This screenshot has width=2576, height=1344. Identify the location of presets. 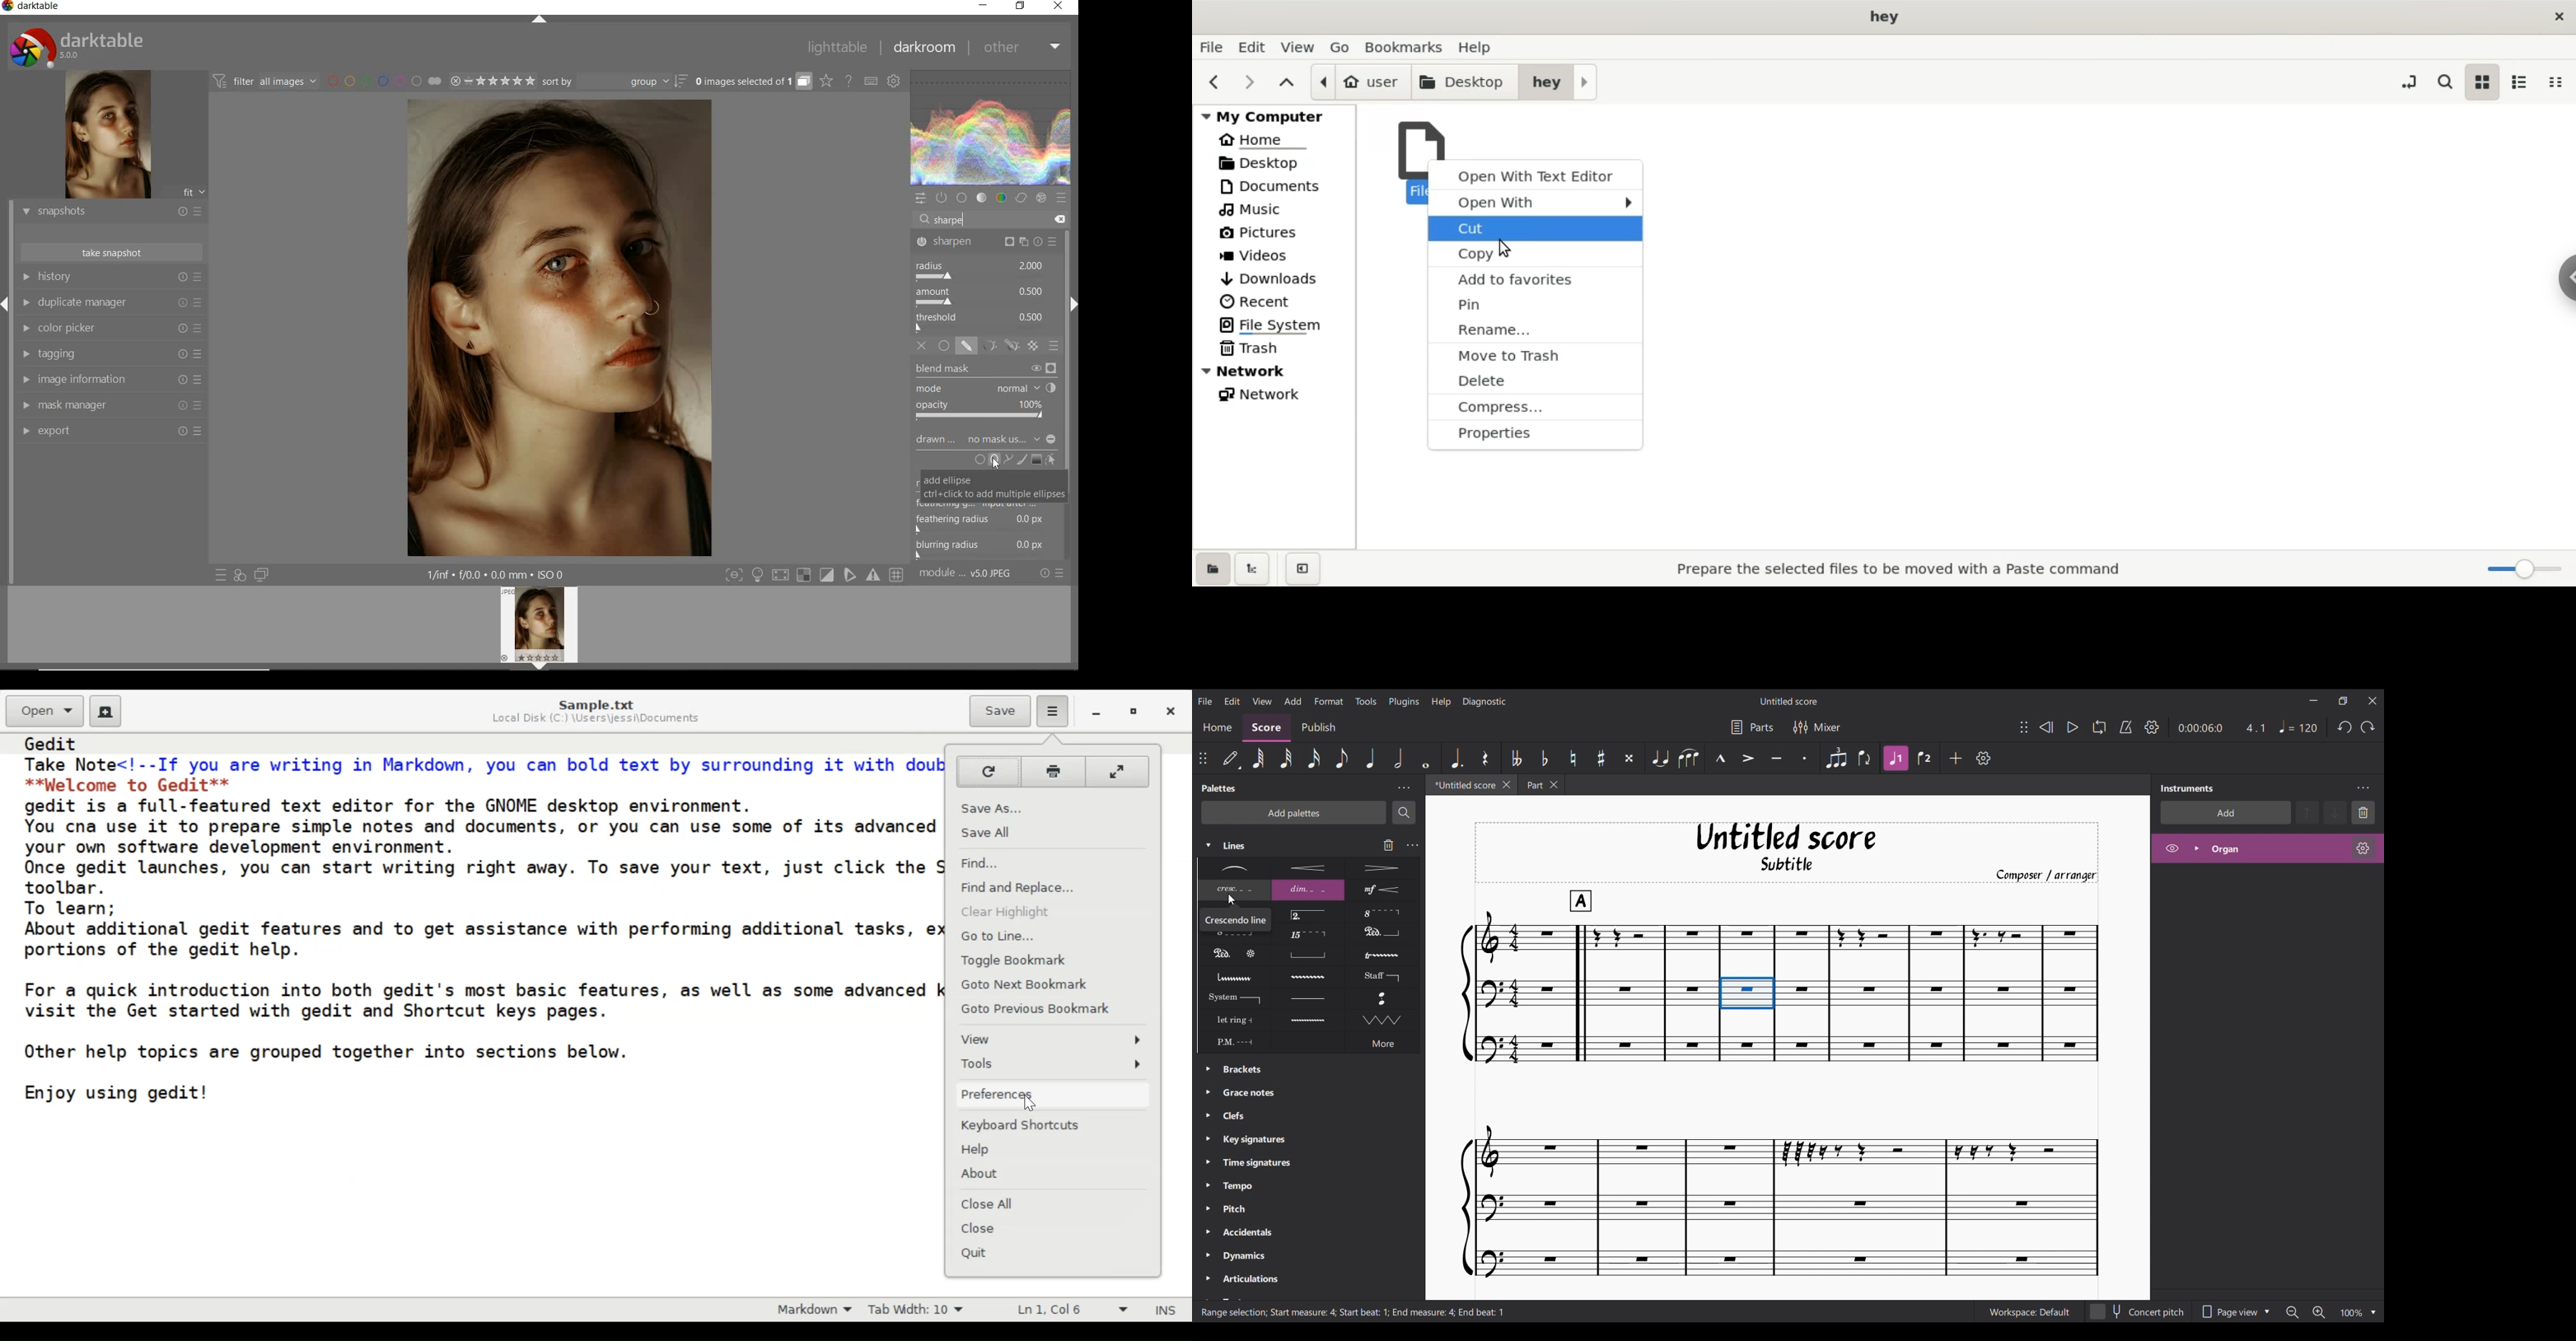
(1061, 198).